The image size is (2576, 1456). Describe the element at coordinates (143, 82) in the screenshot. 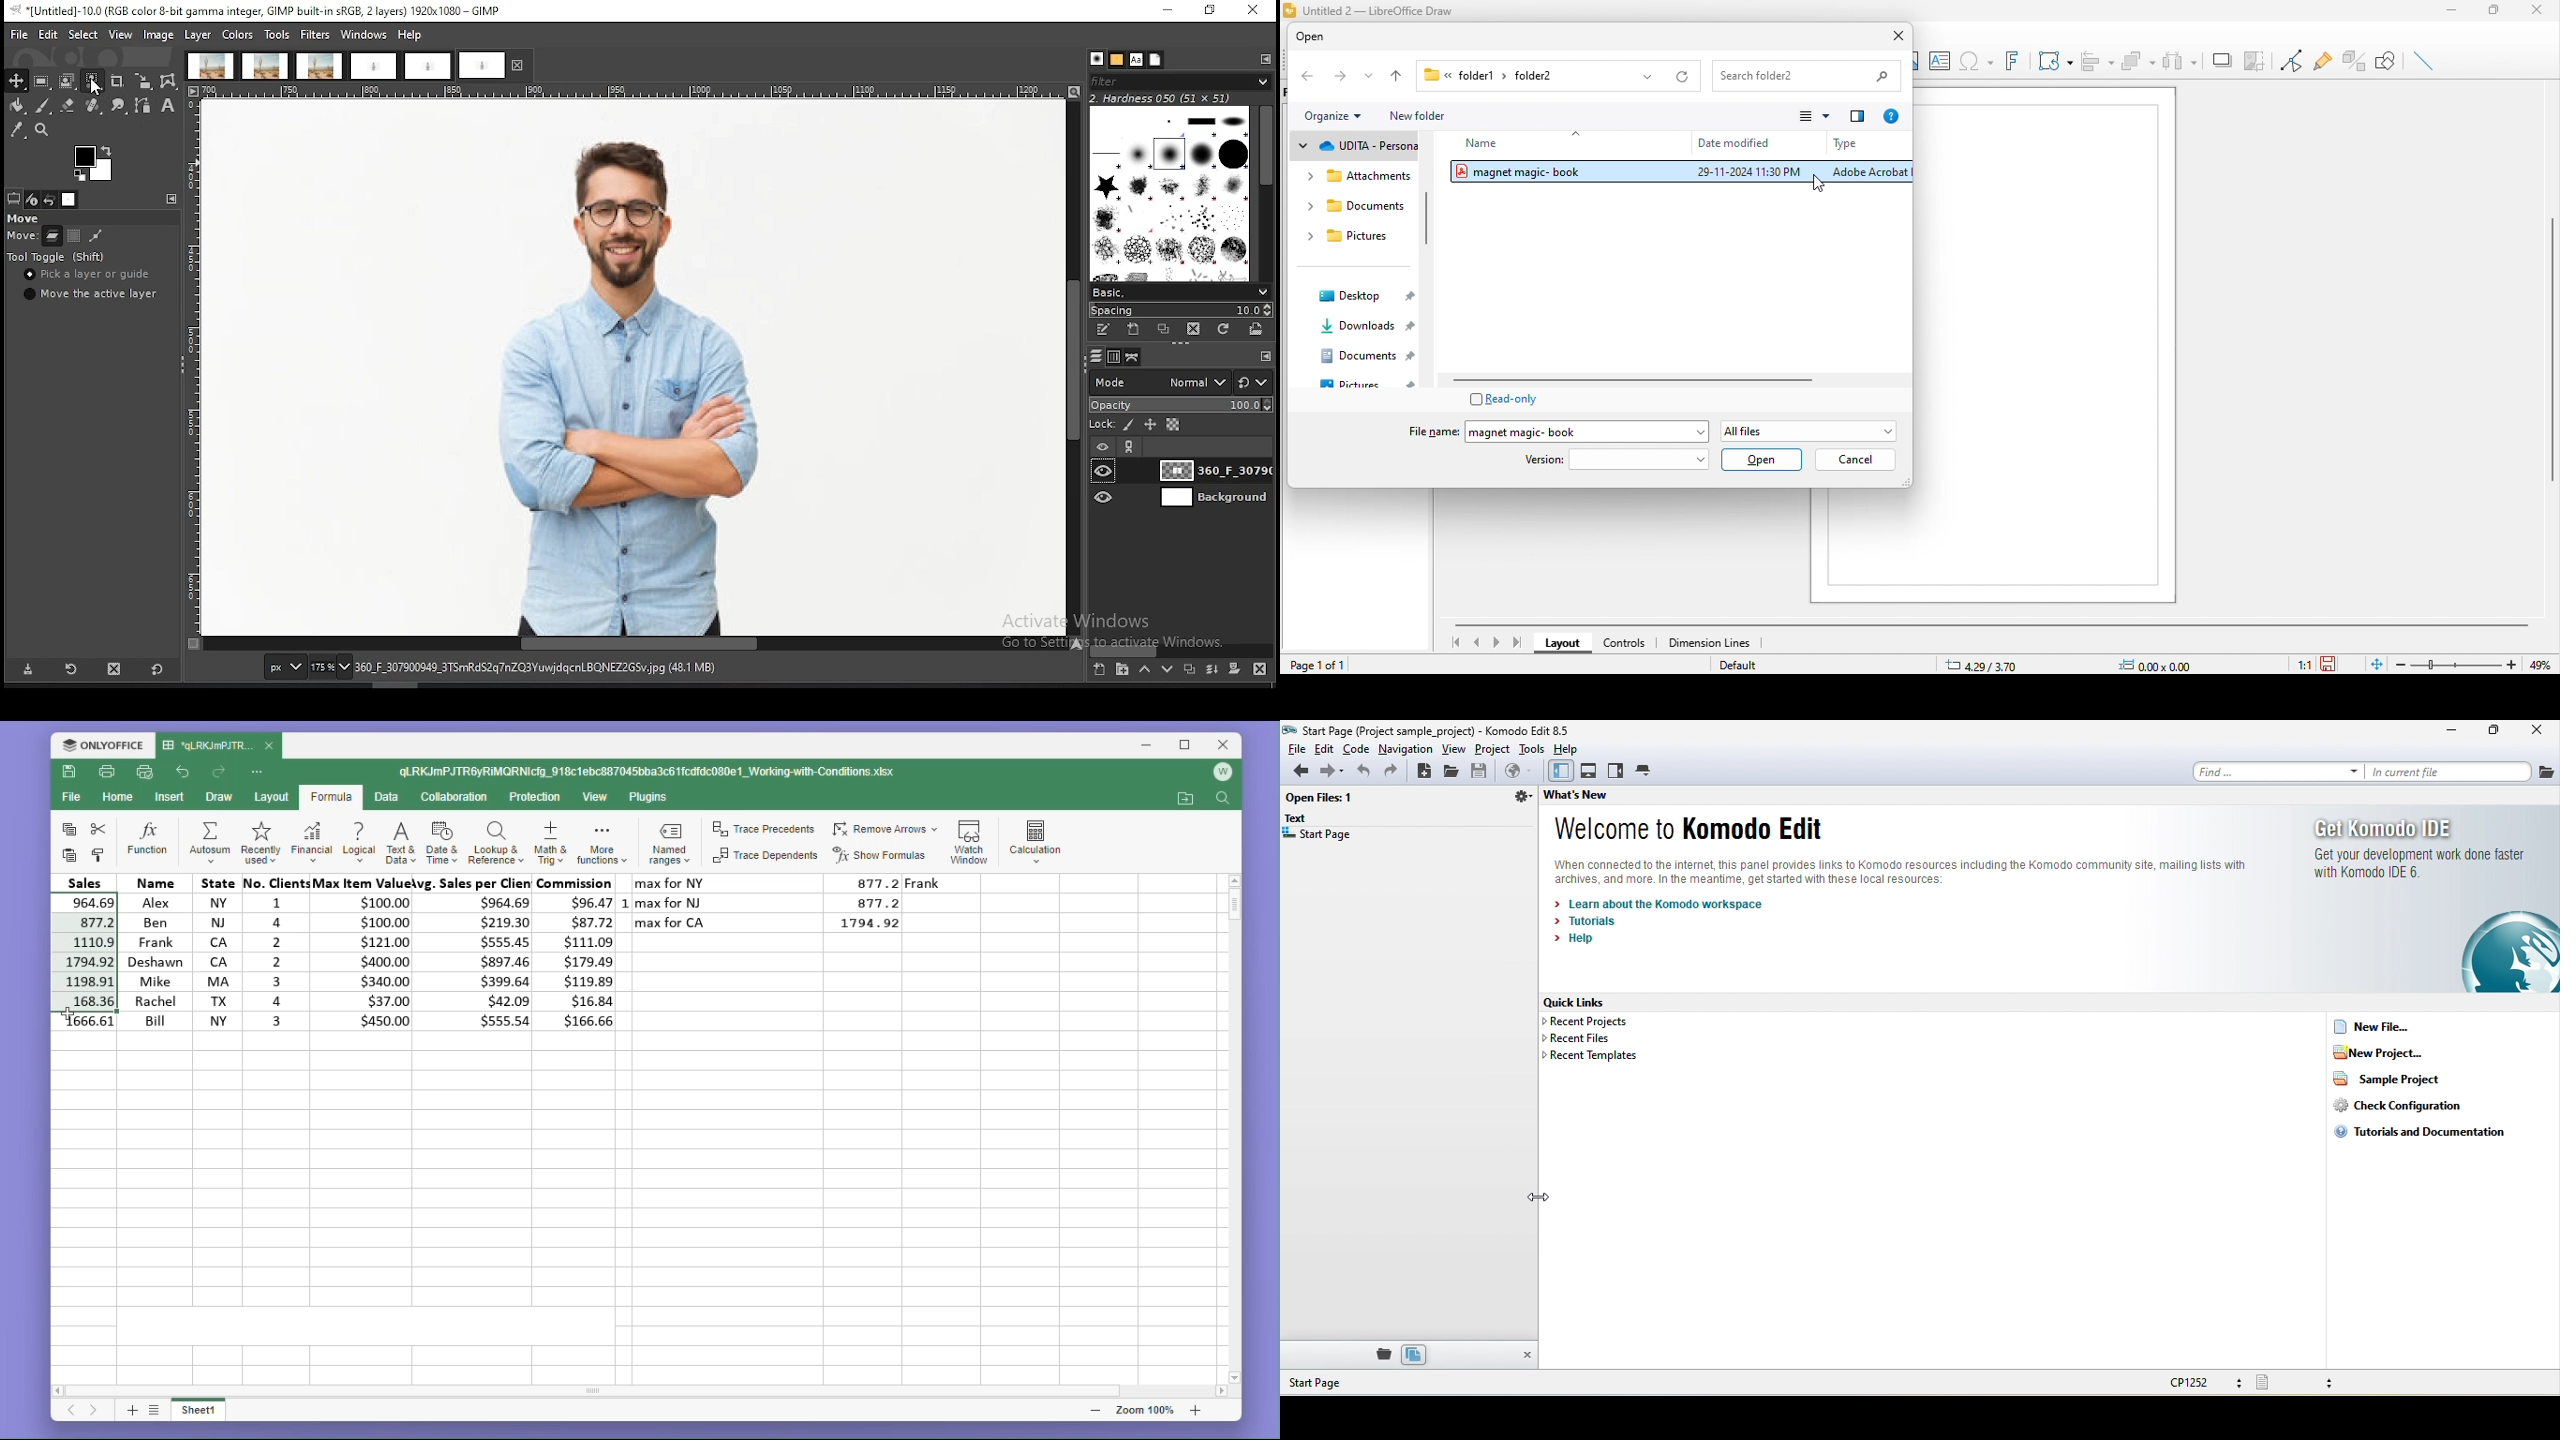

I see `scale tool` at that location.